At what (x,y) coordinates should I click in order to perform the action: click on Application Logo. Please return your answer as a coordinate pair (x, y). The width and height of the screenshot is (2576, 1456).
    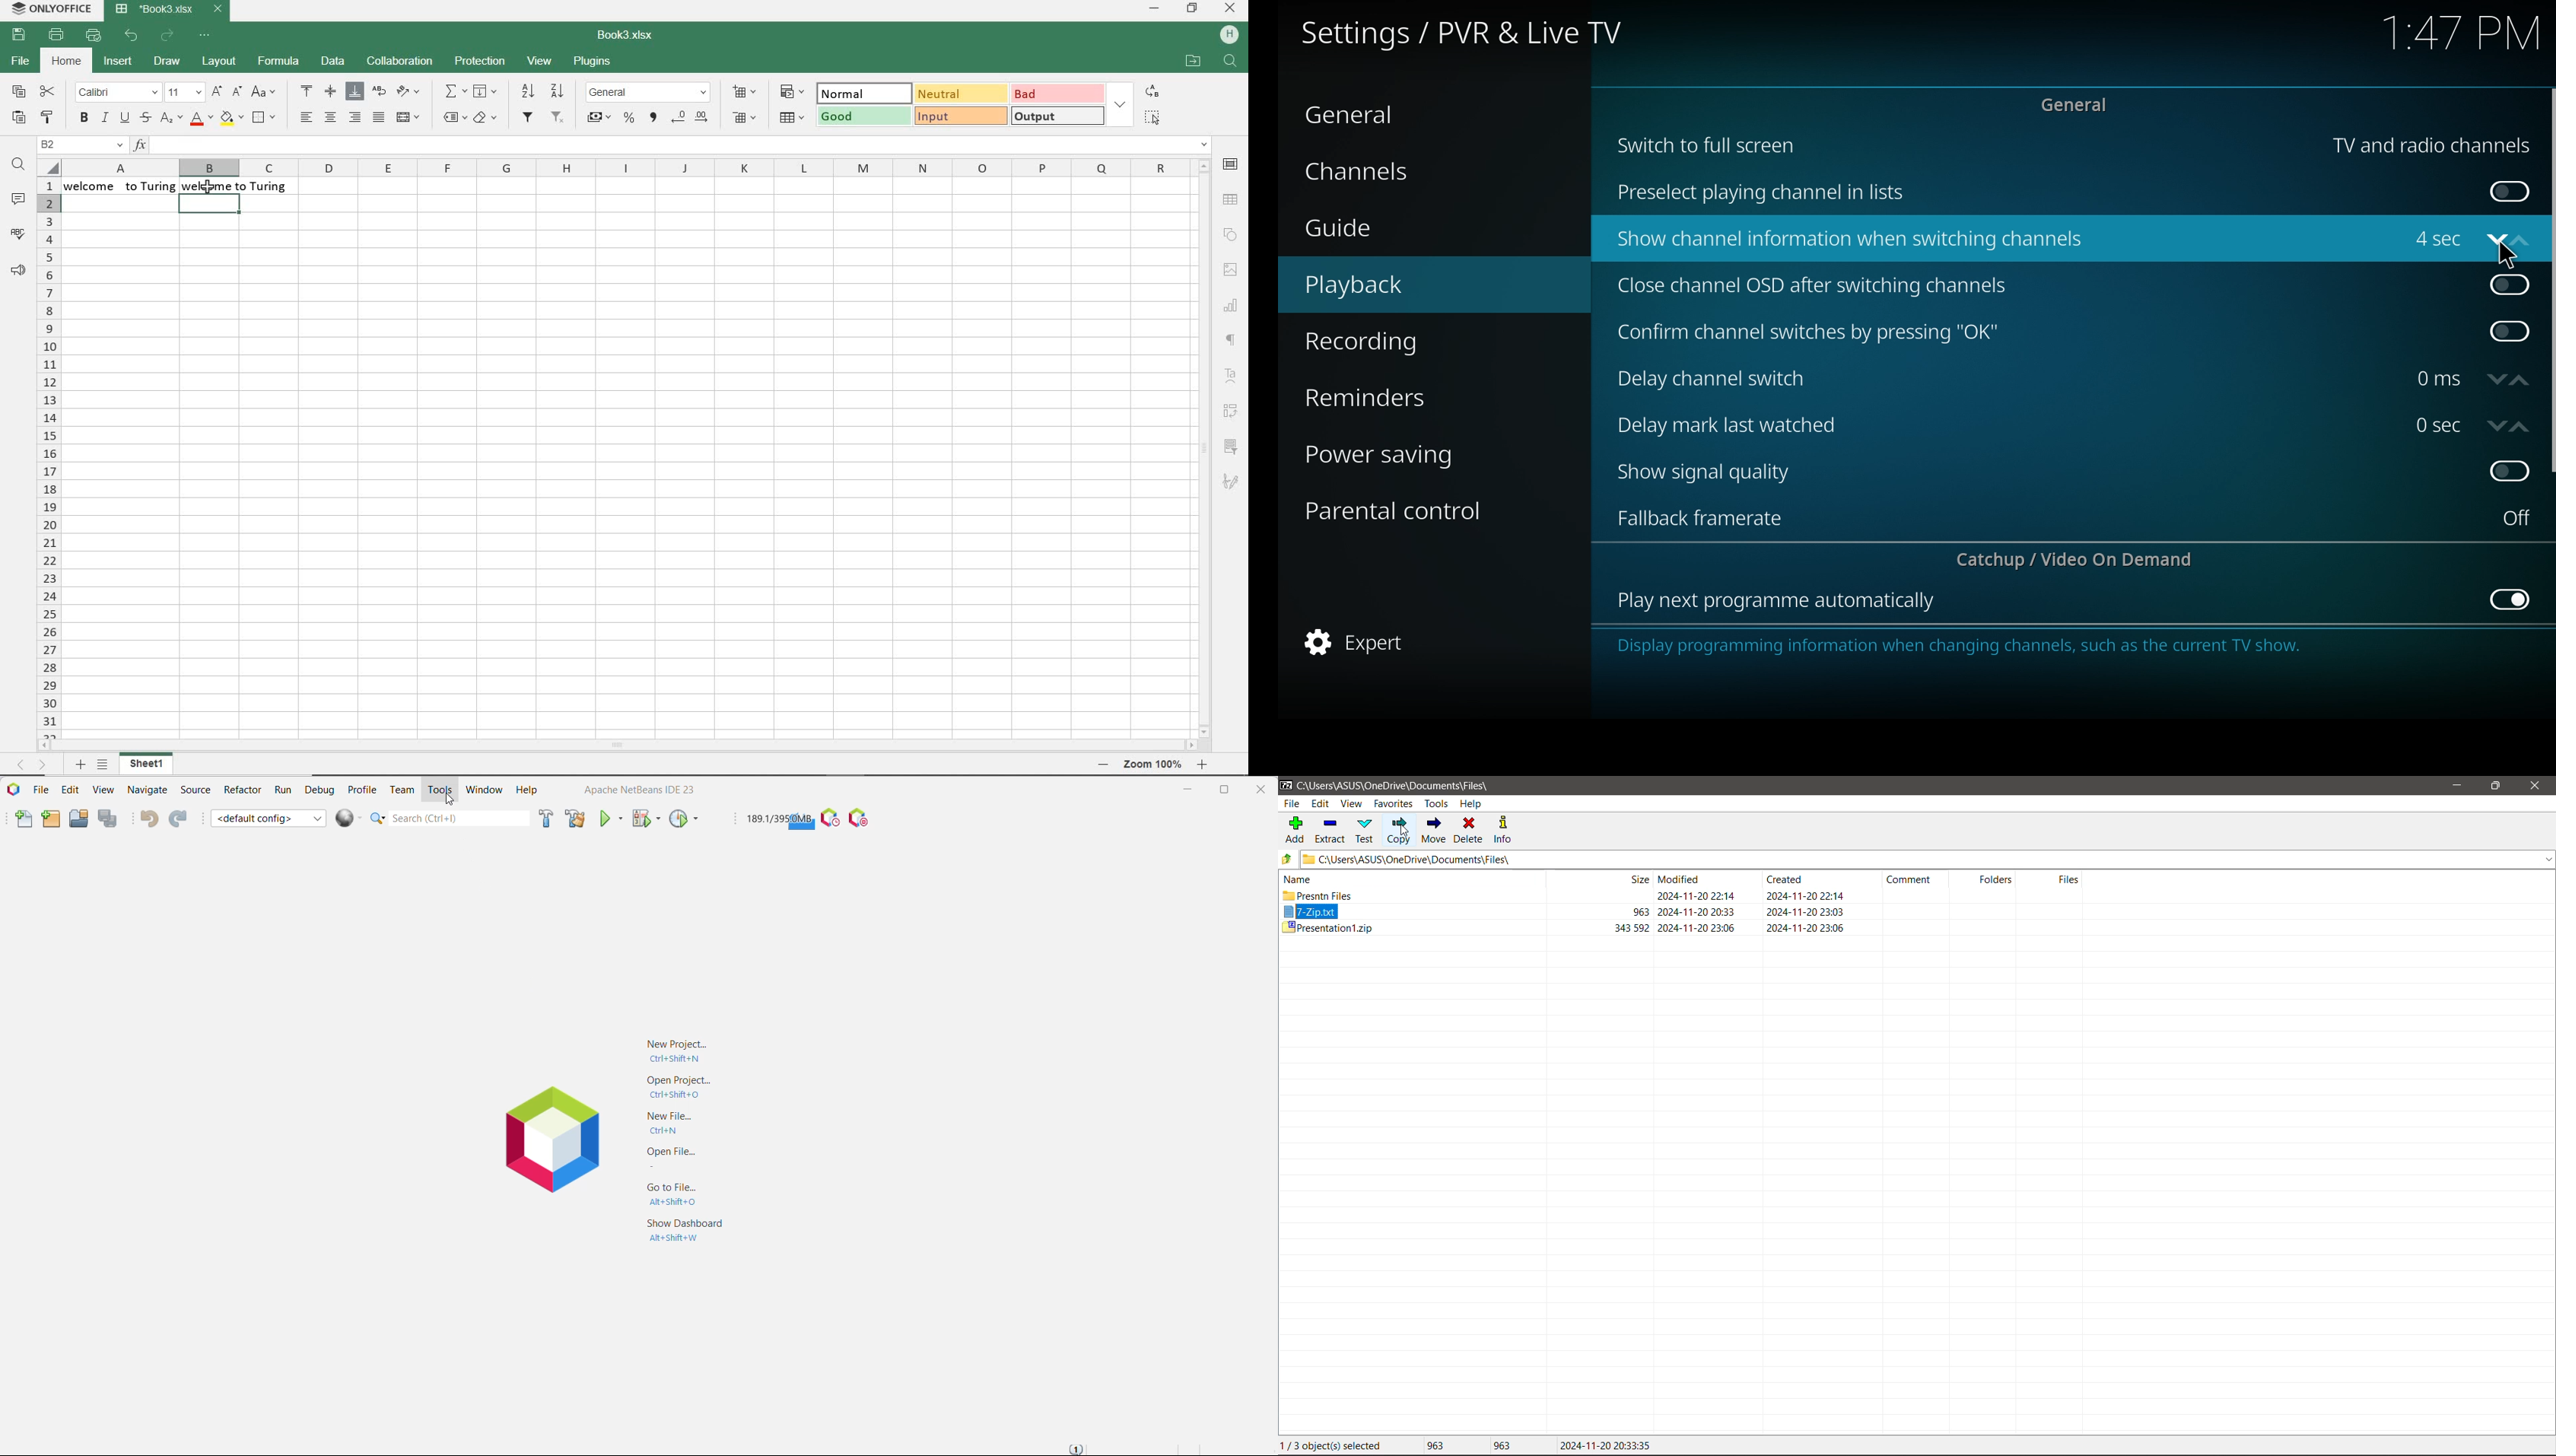
    Looking at the image, I should click on (12, 790).